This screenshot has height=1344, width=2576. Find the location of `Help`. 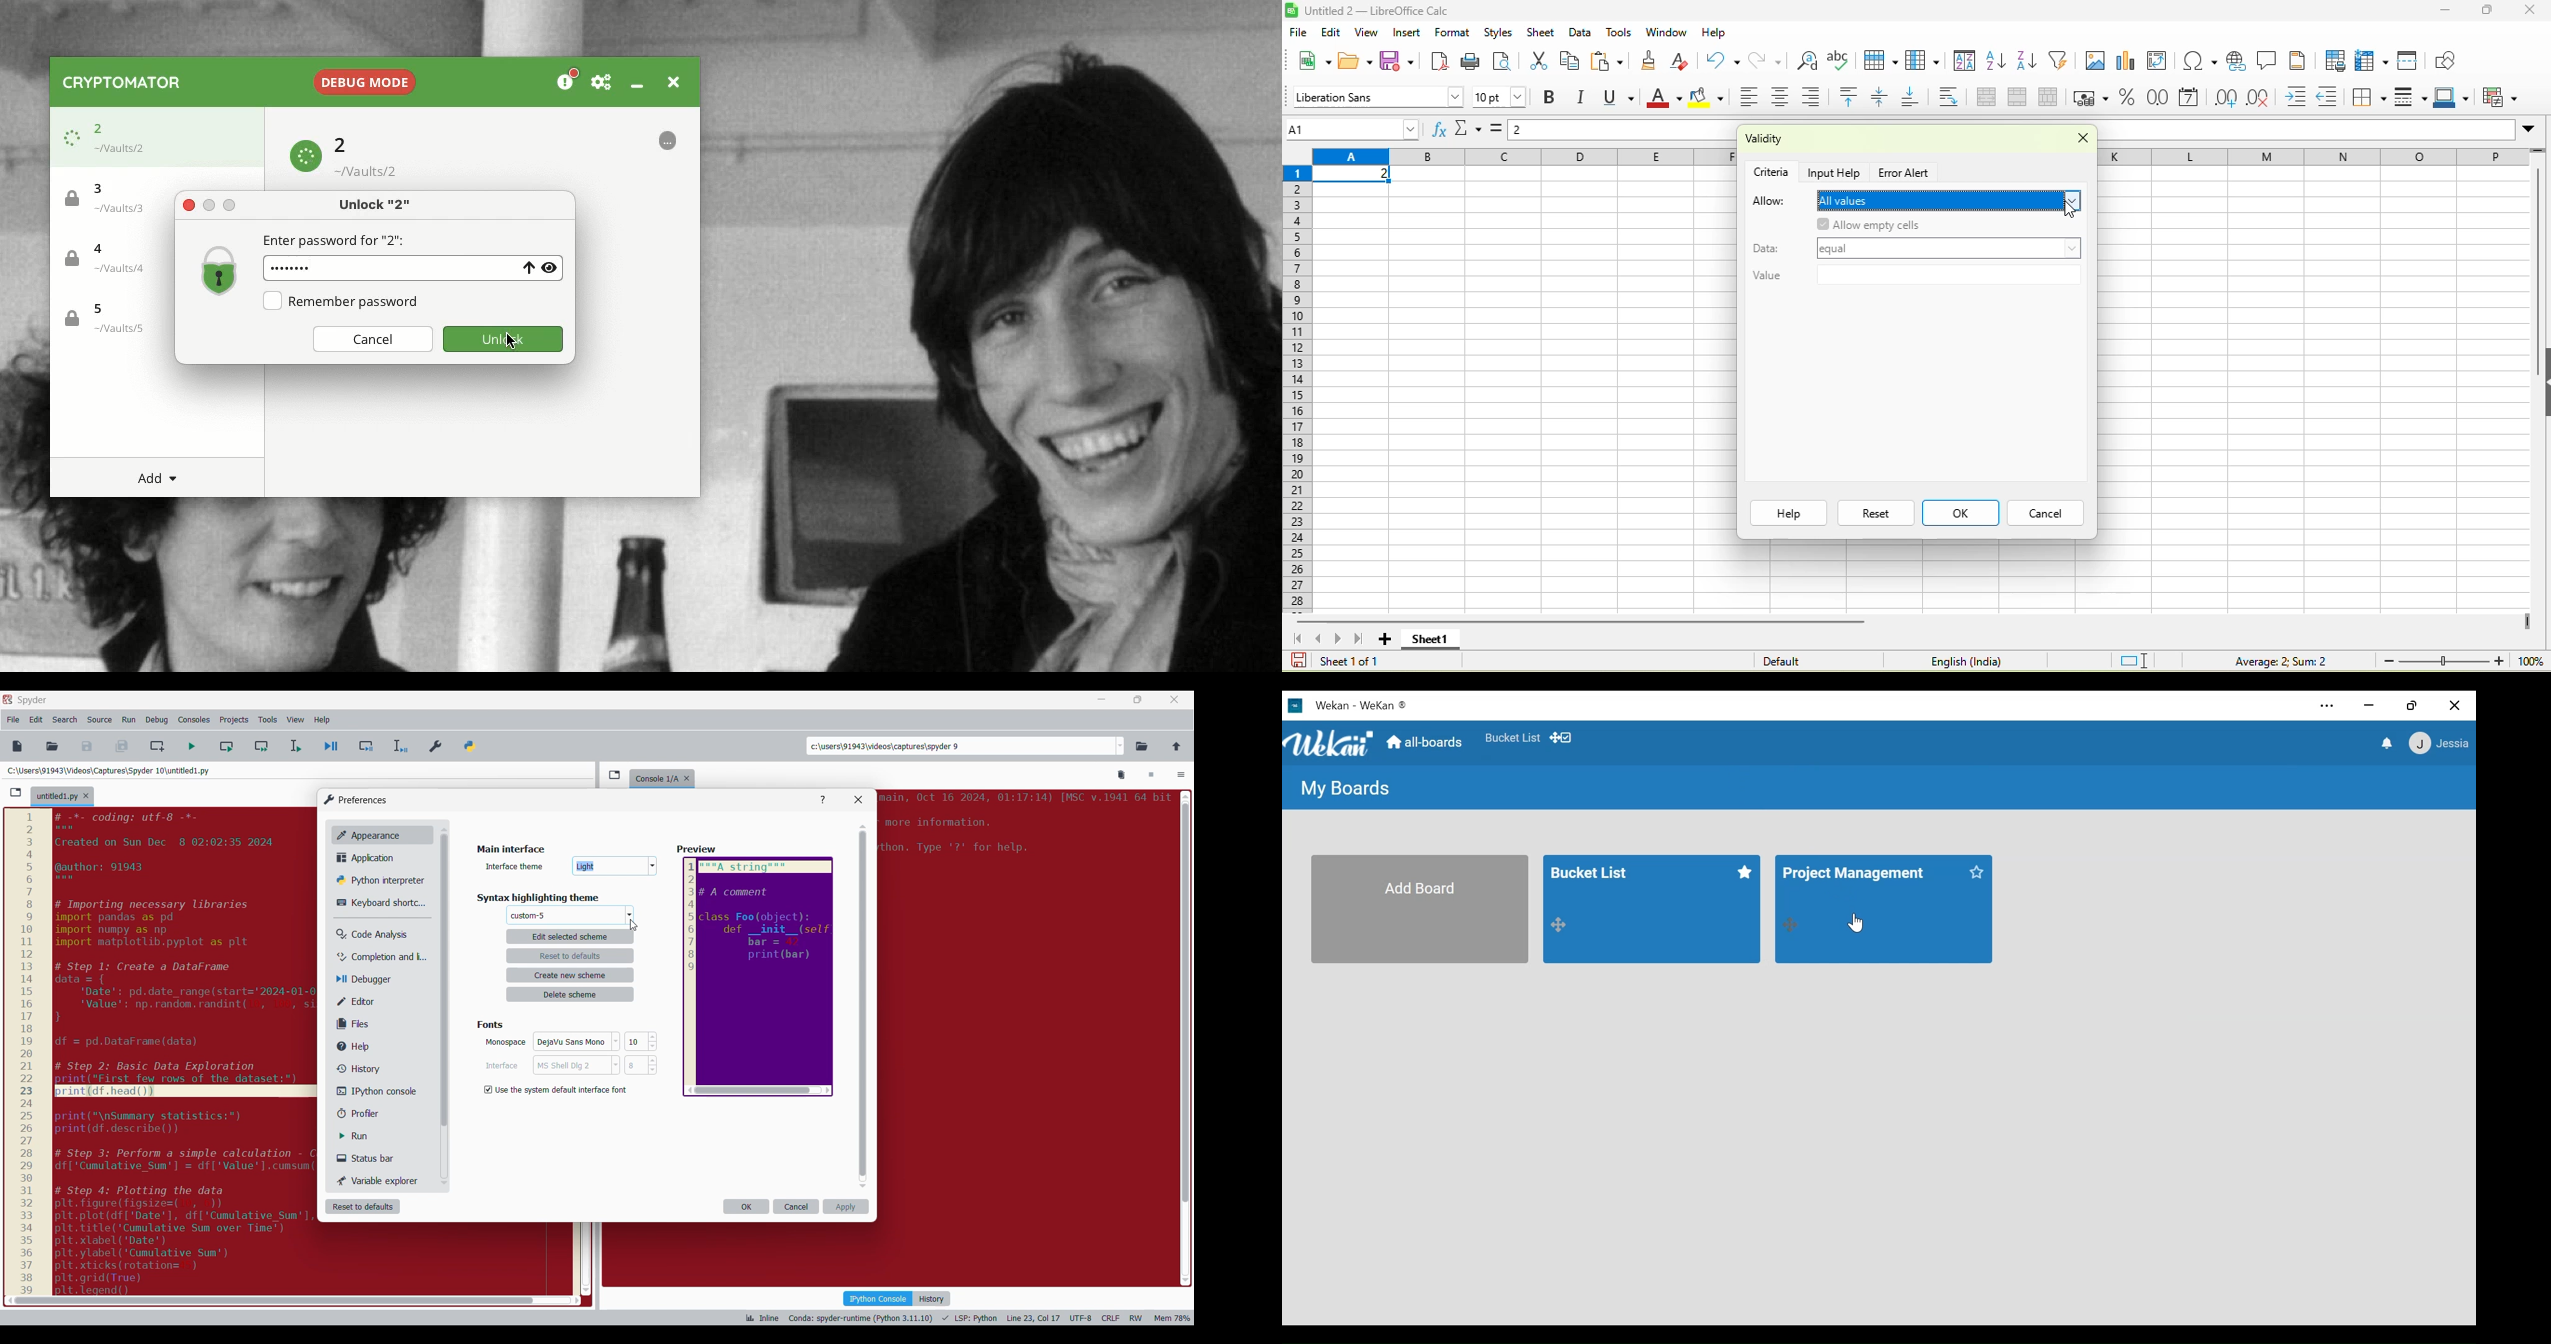

Help is located at coordinates (823, 800).